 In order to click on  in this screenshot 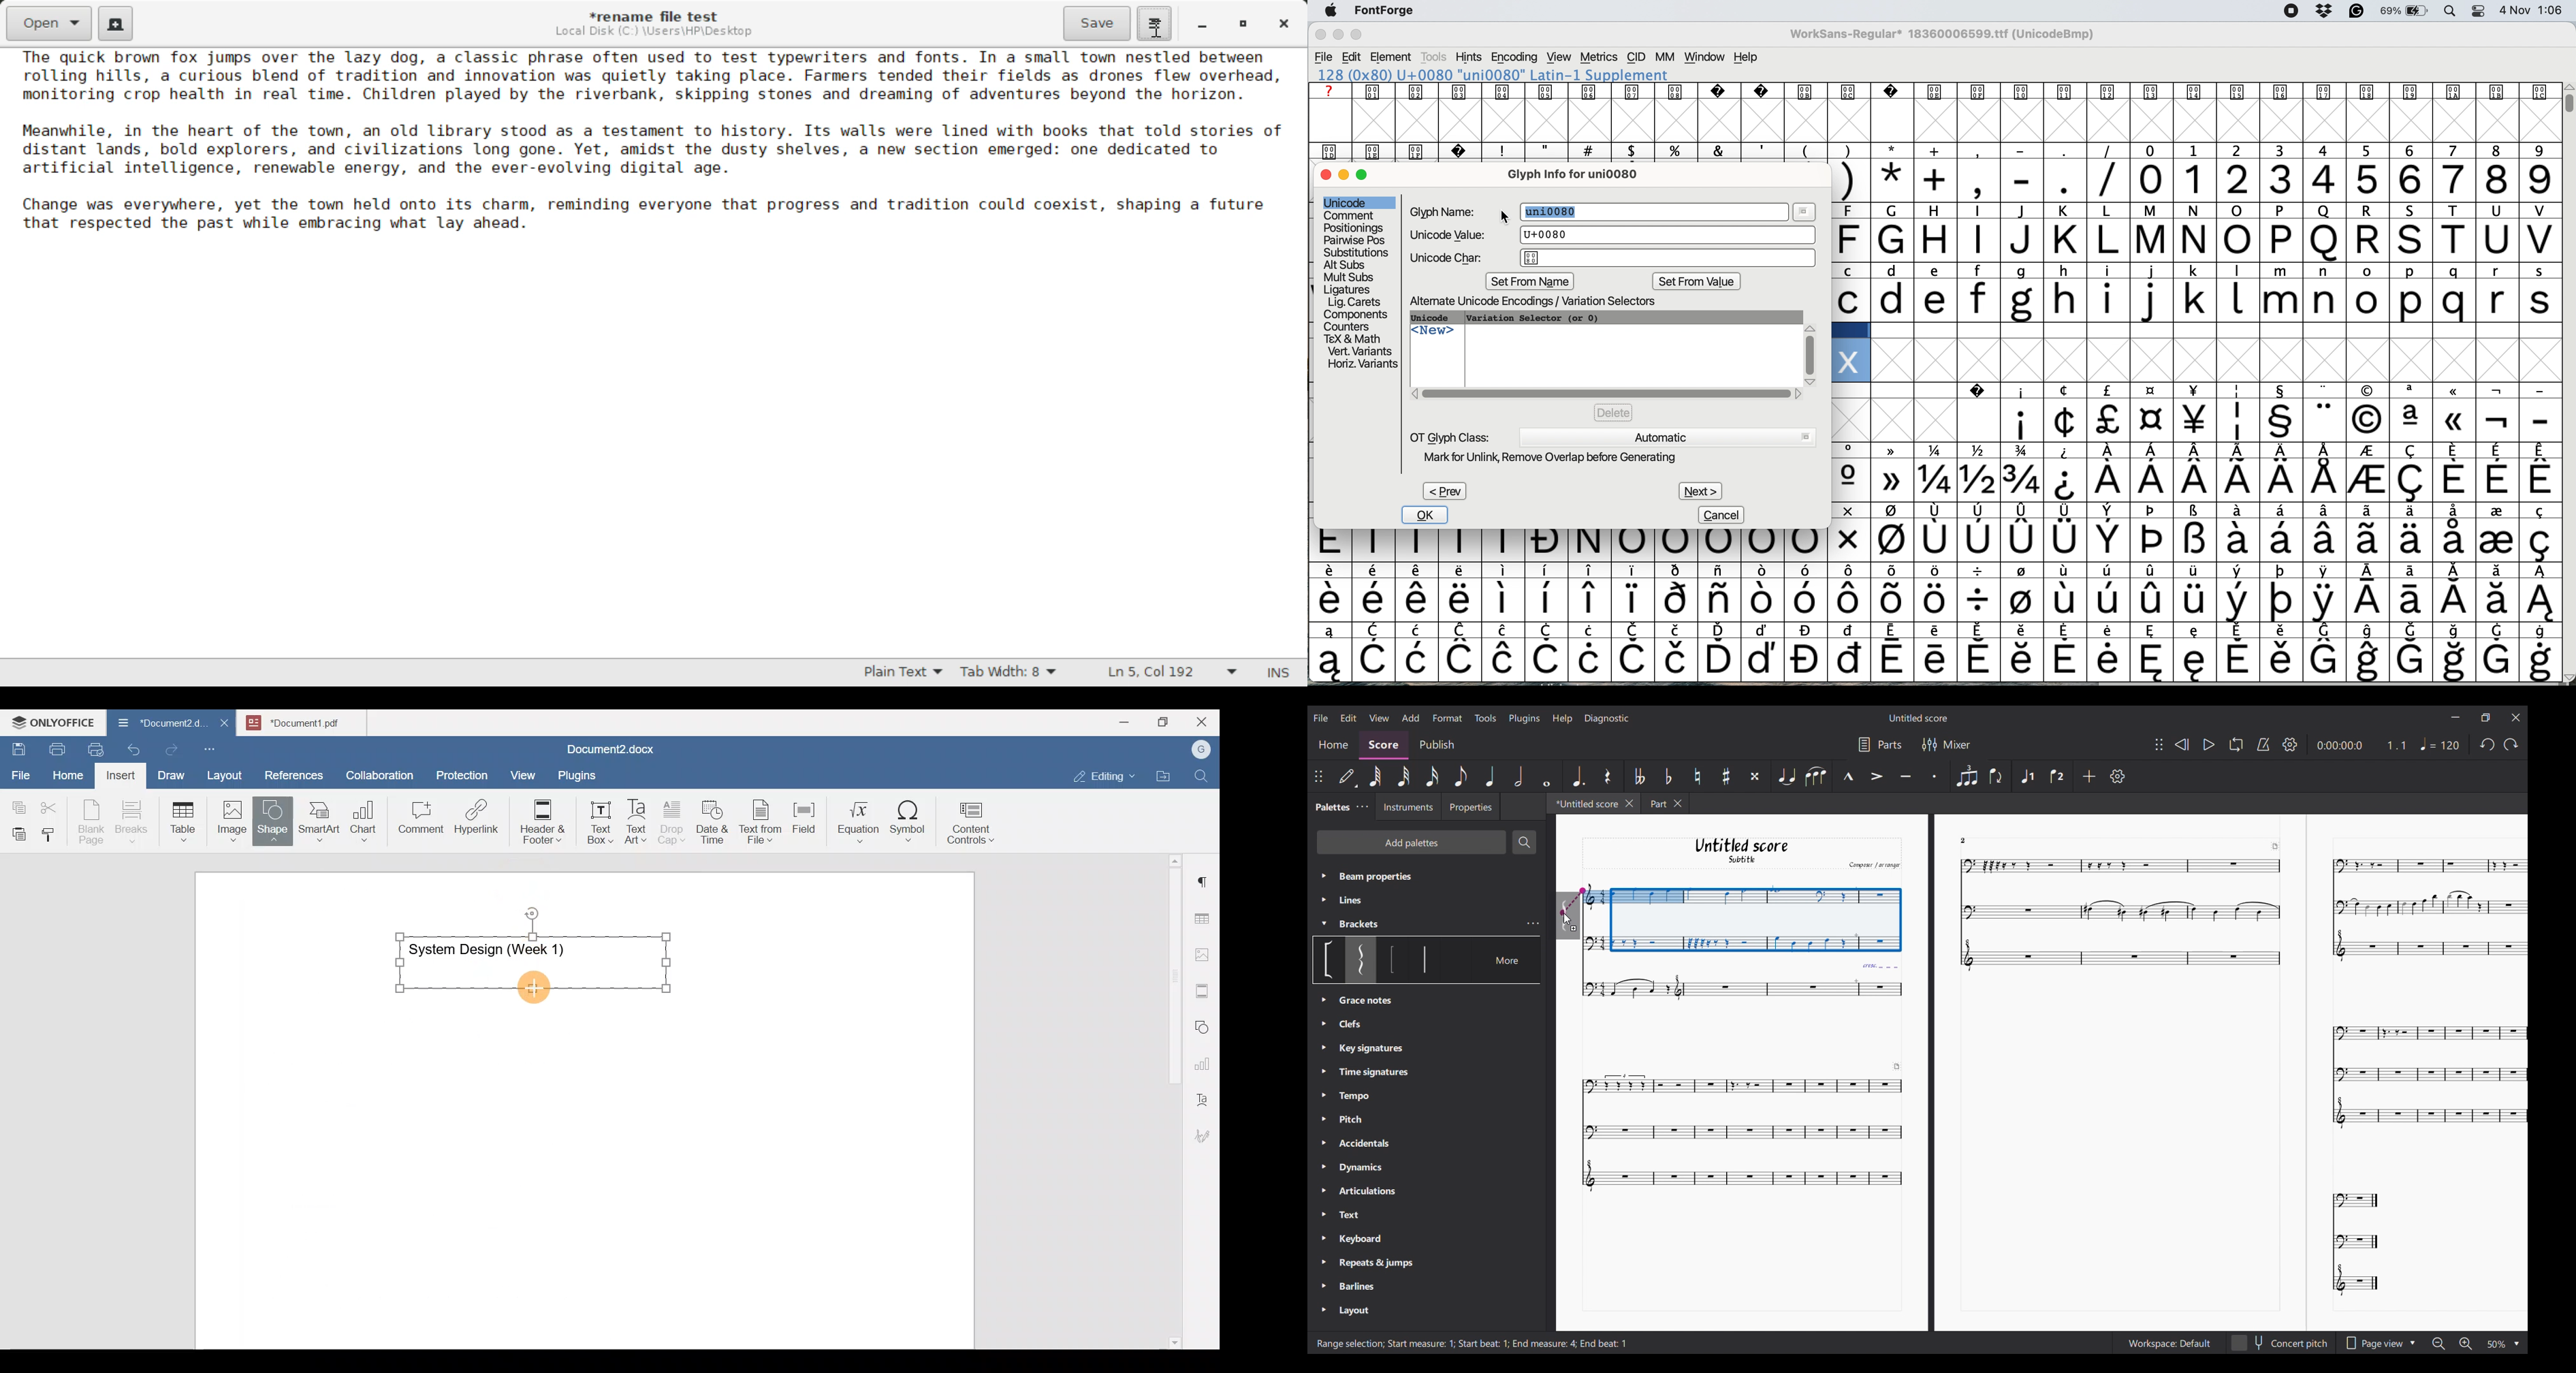, I will do `click(2355, 1200)`.